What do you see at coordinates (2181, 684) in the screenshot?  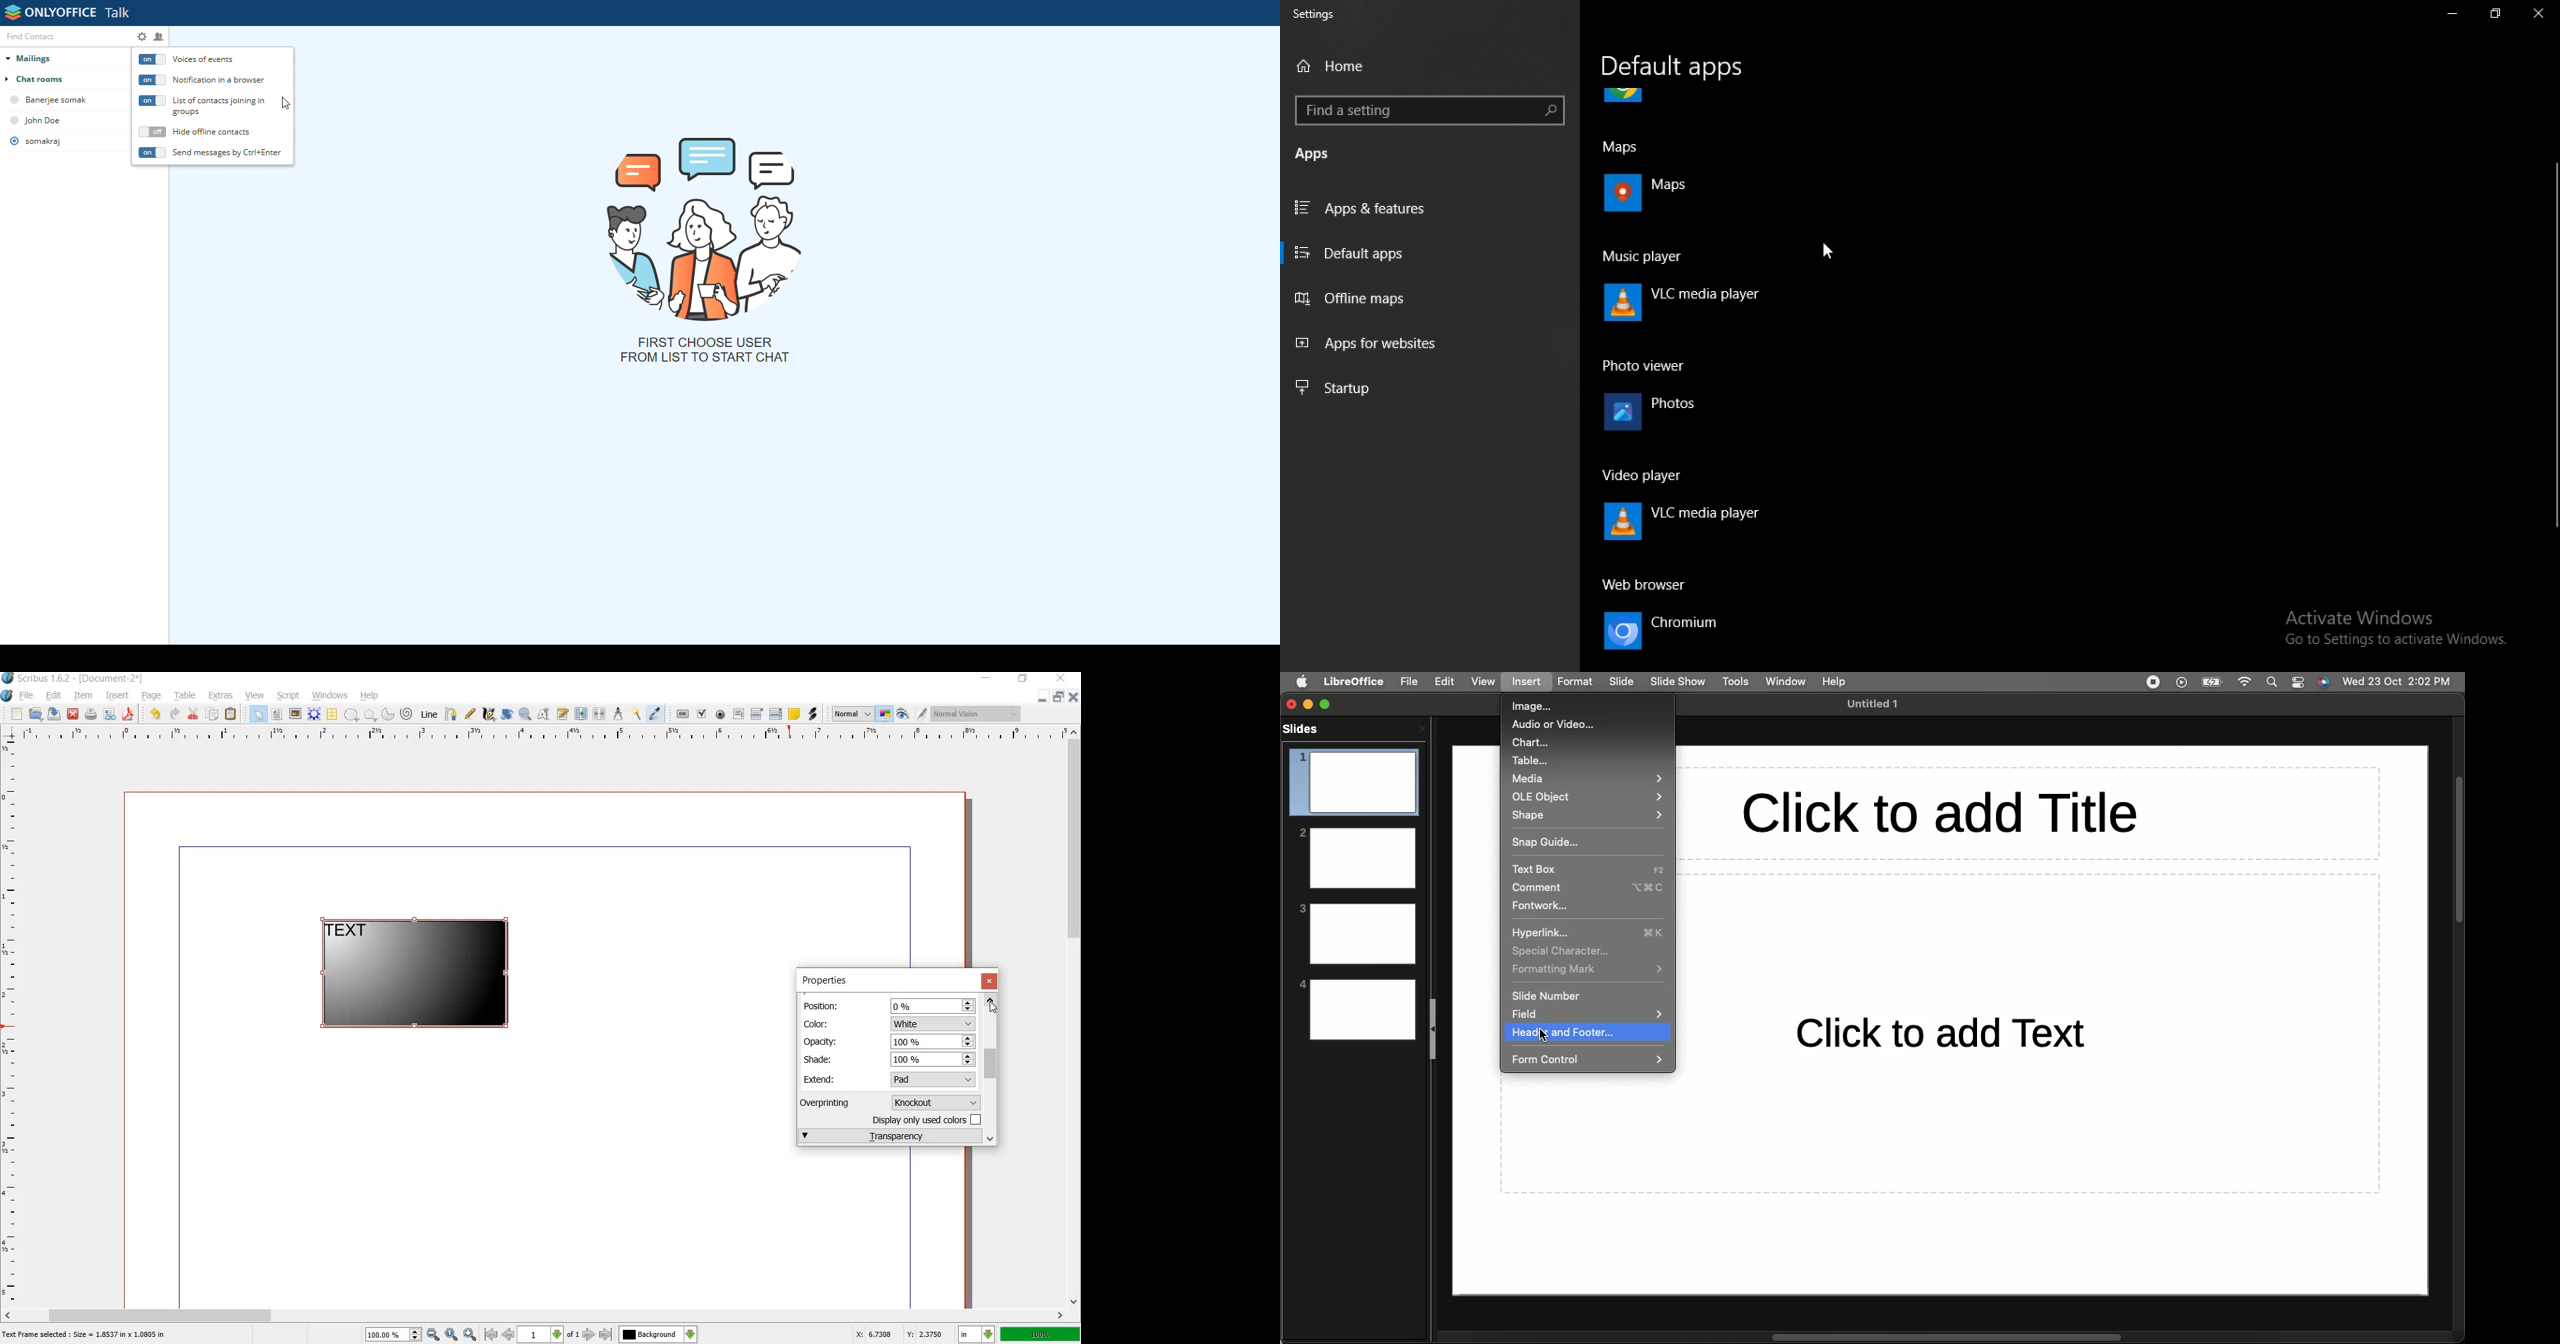 I see `Video player` at bounding box center [2181, 684].